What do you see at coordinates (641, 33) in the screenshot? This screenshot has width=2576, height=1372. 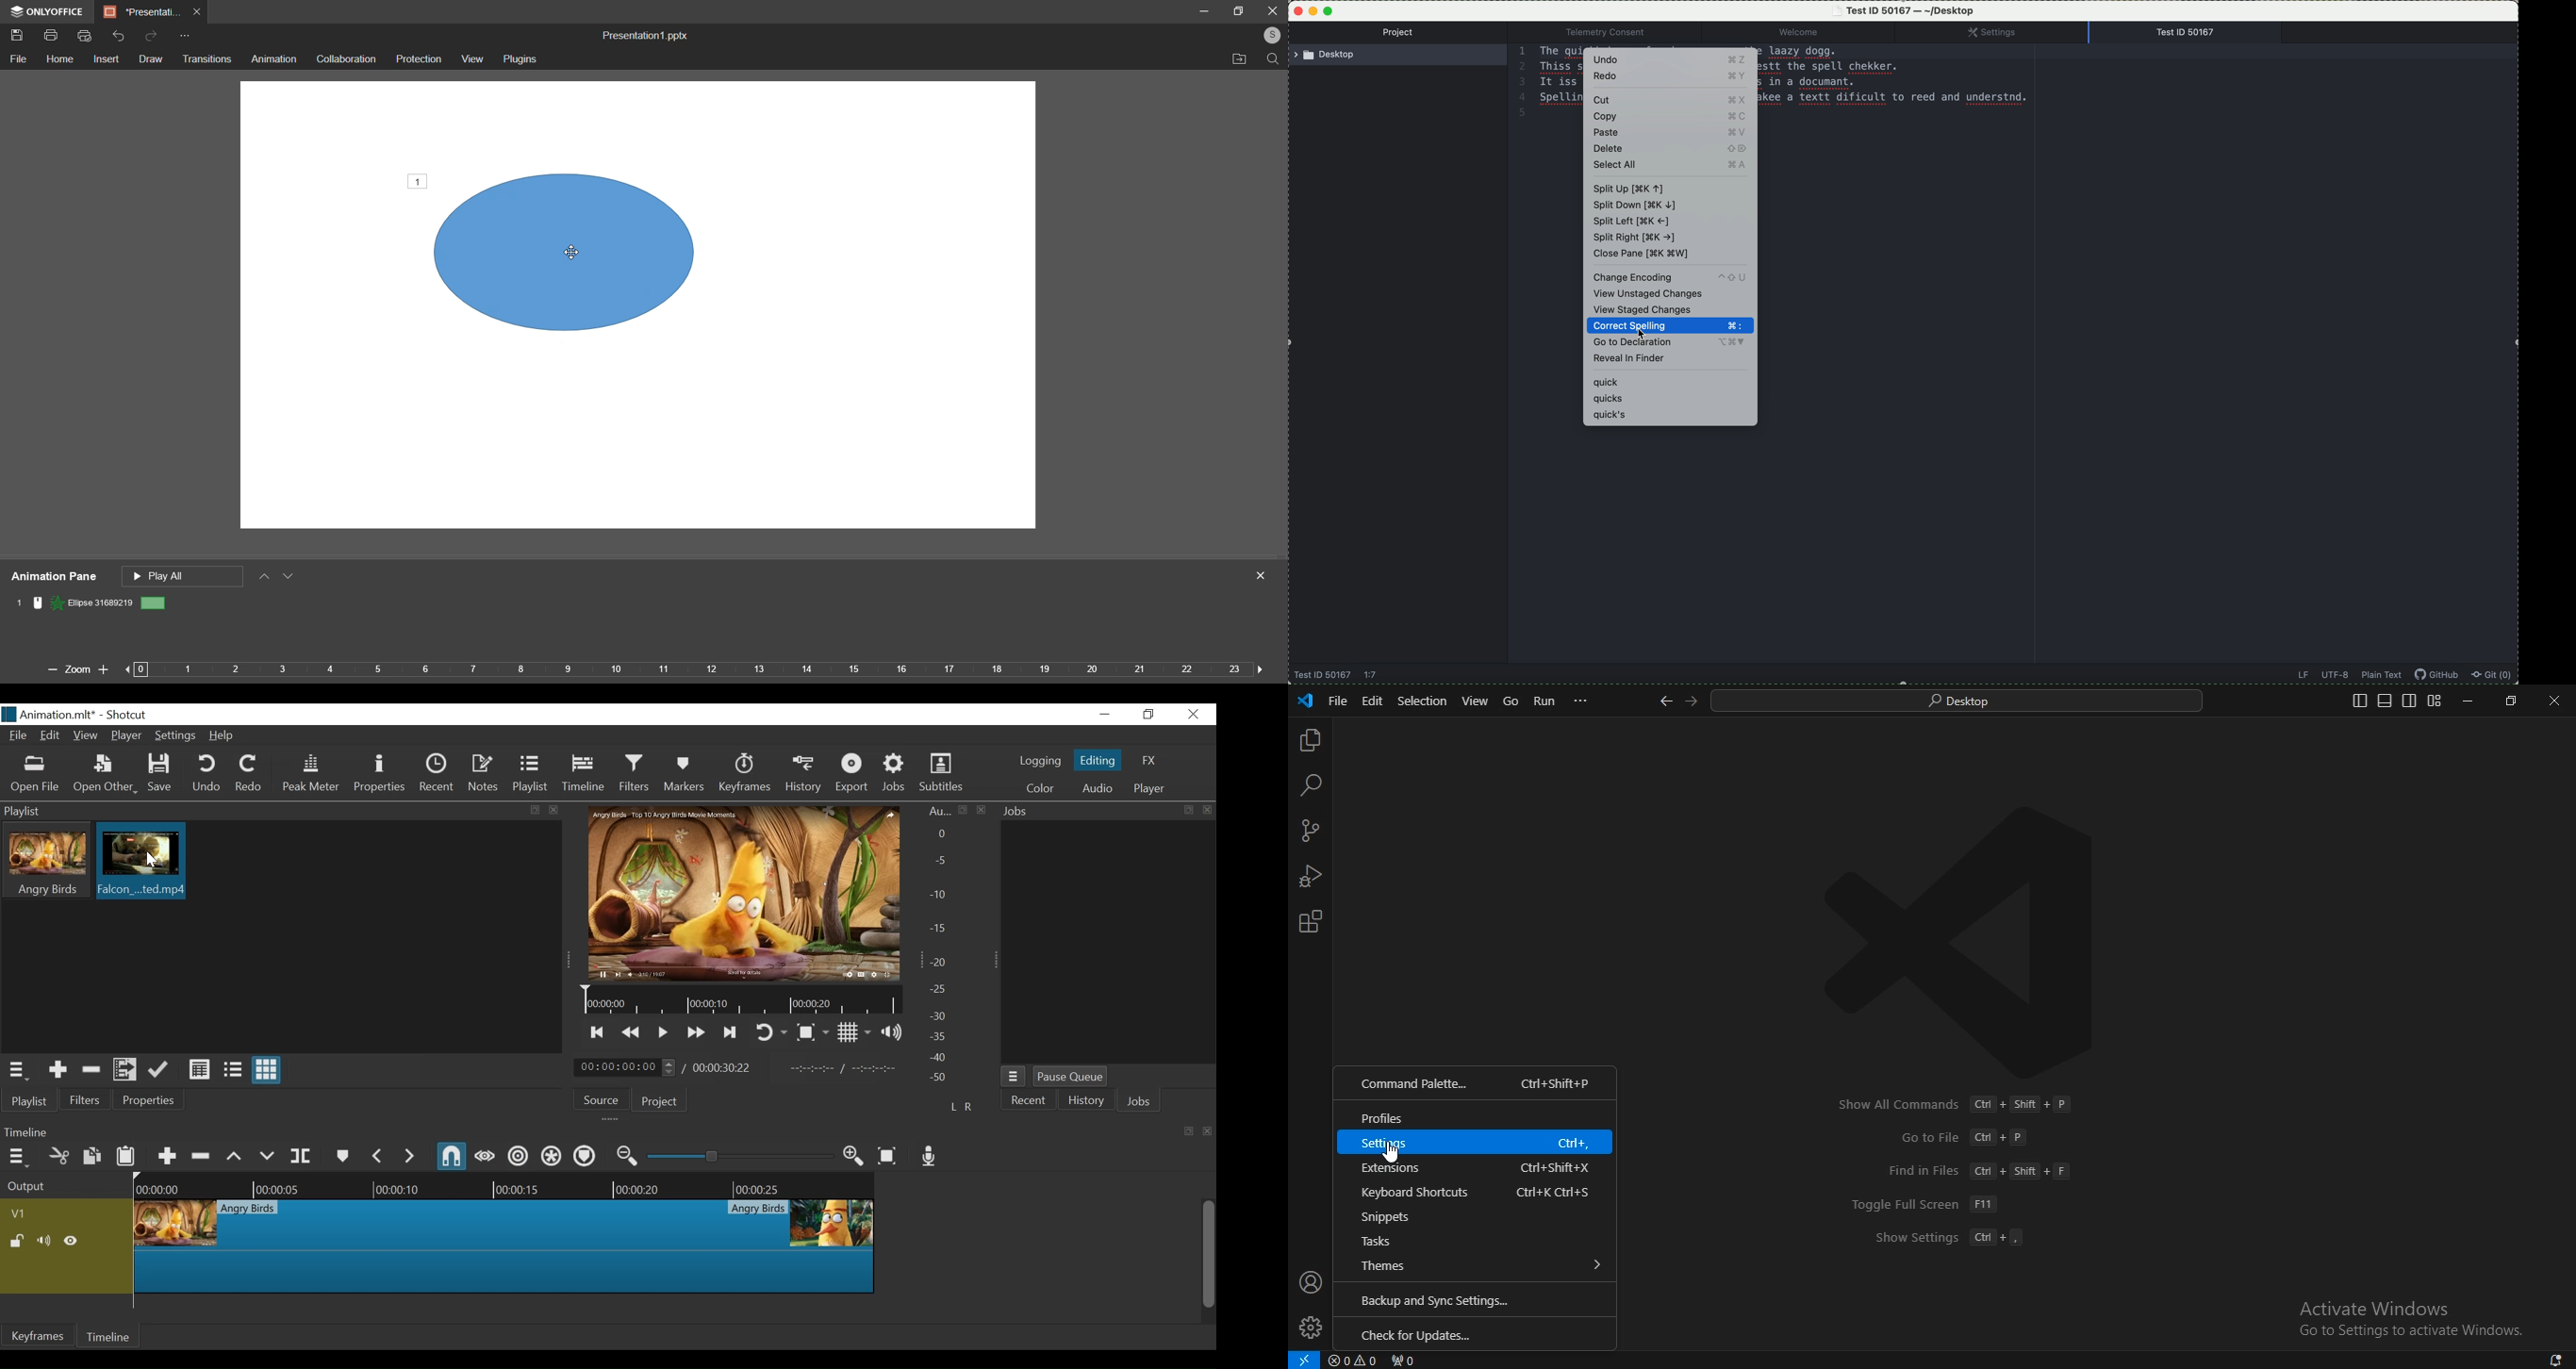 I see `Presentation1.pptx` at bounding box center [641, 33].